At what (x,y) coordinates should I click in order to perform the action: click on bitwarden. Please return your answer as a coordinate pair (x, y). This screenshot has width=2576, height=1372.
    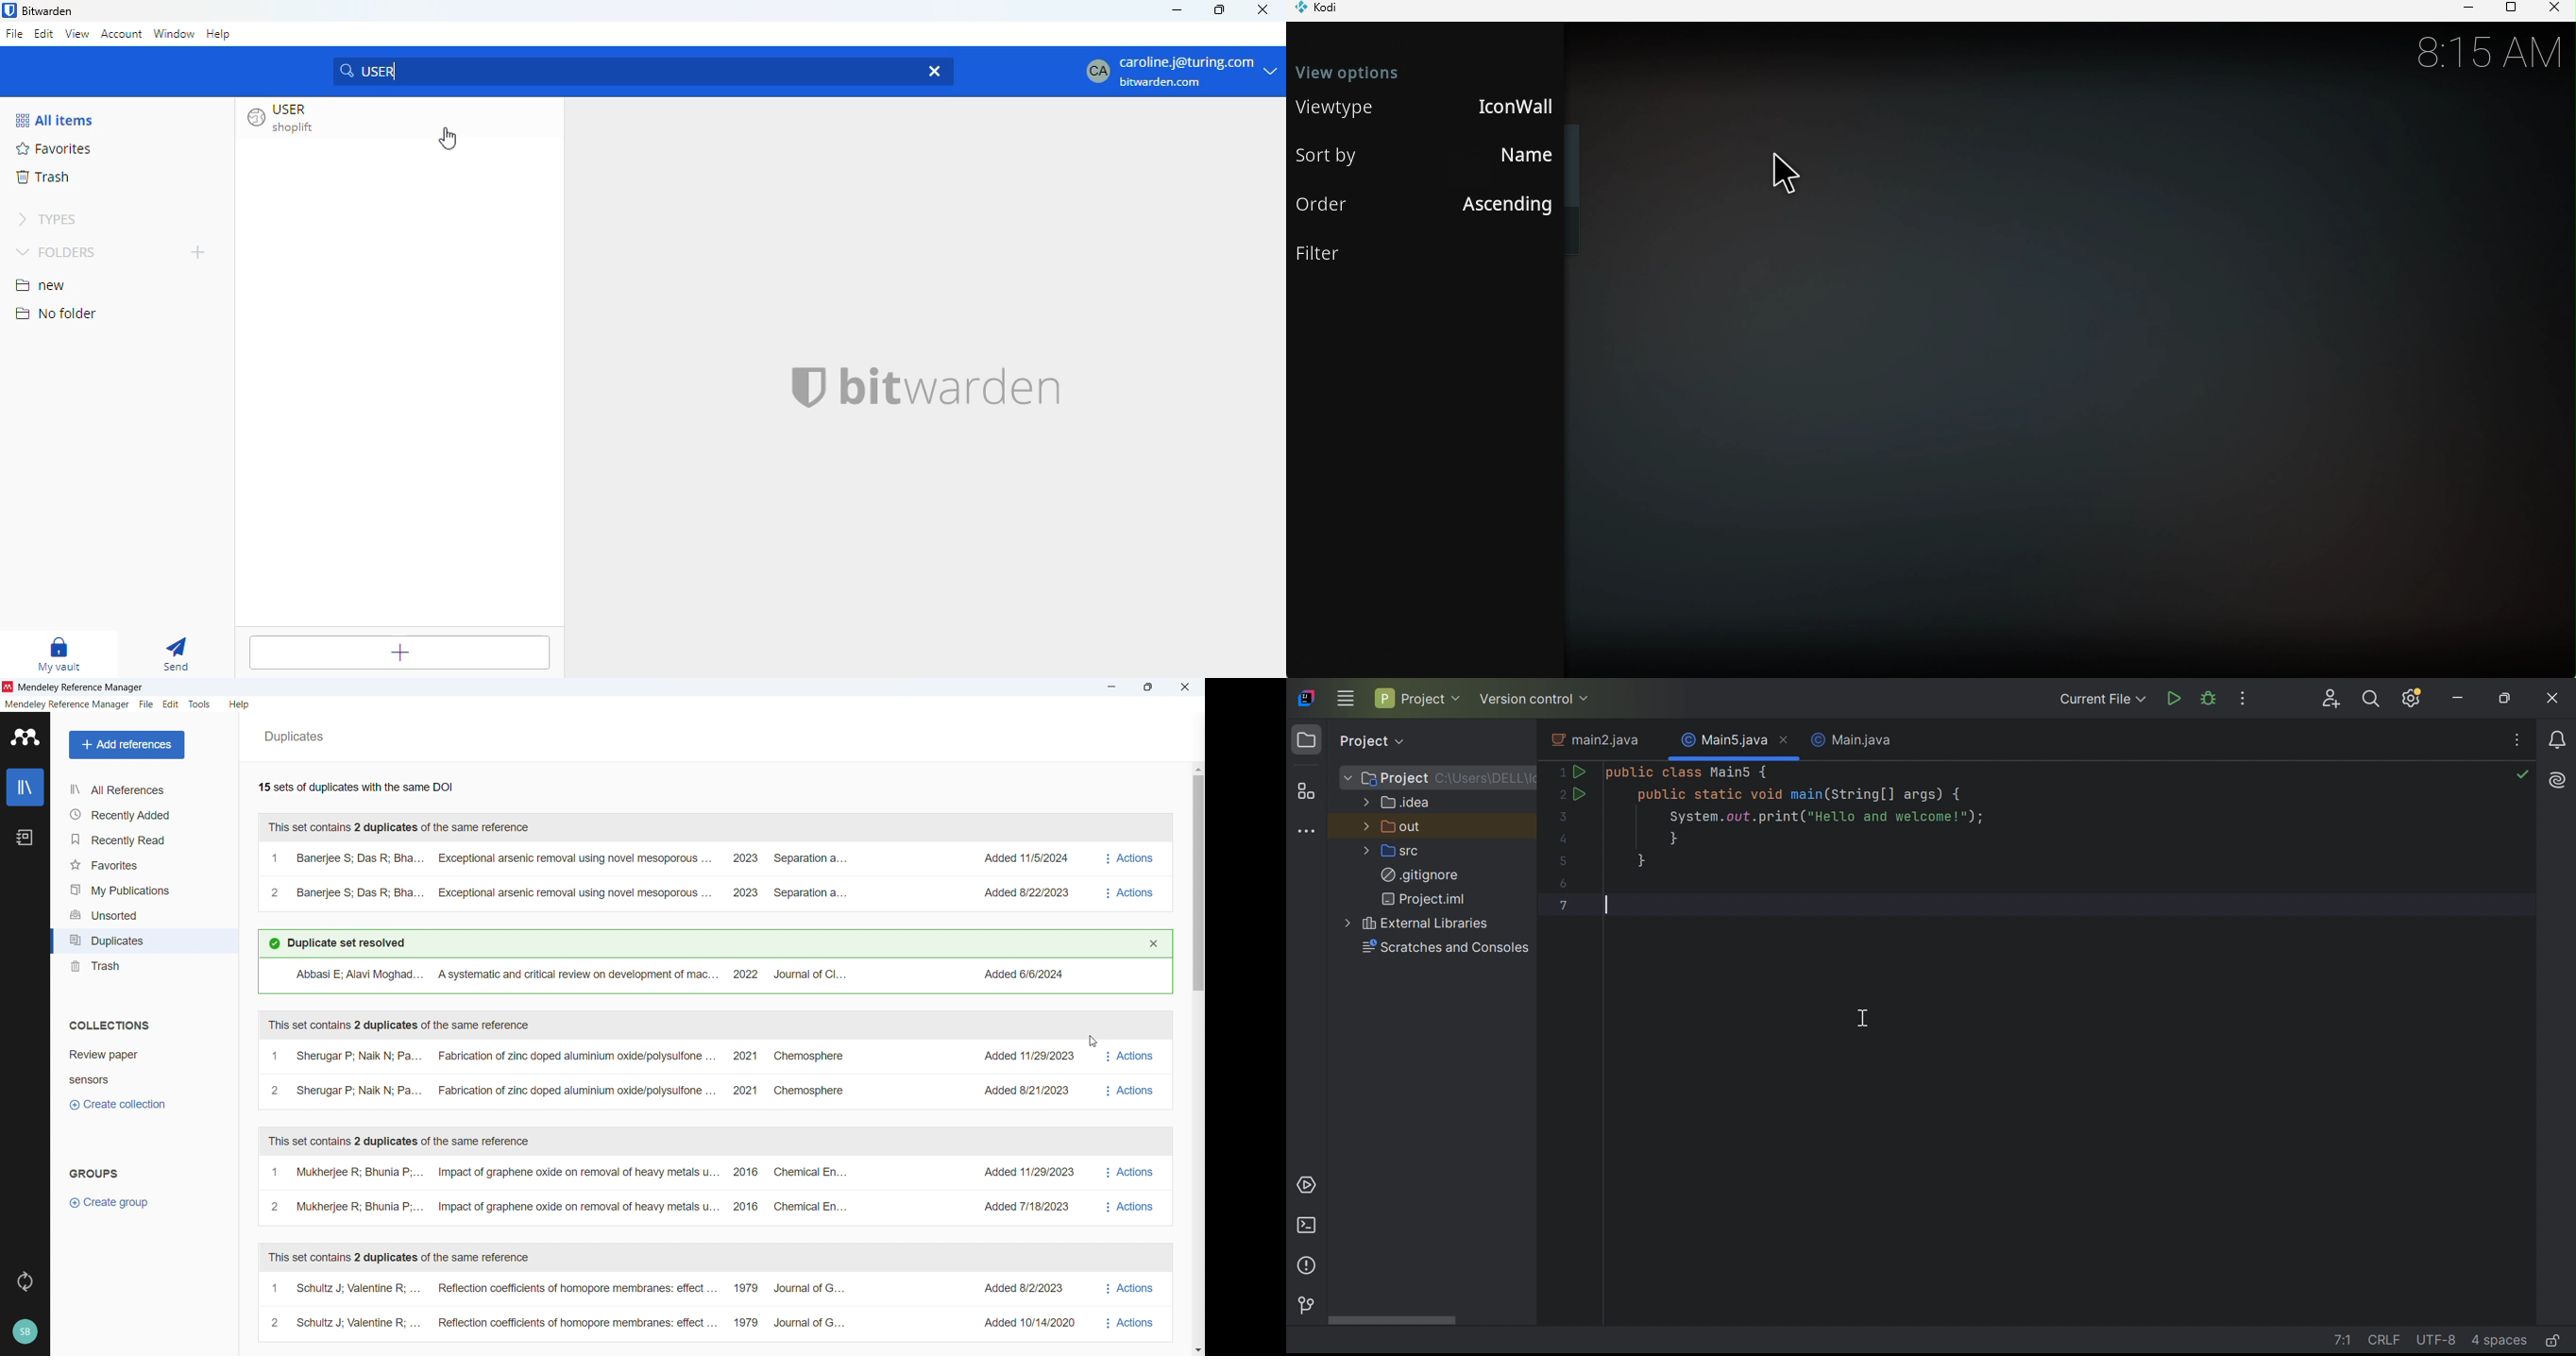
    Looking at the image, I should click on (951, 385).